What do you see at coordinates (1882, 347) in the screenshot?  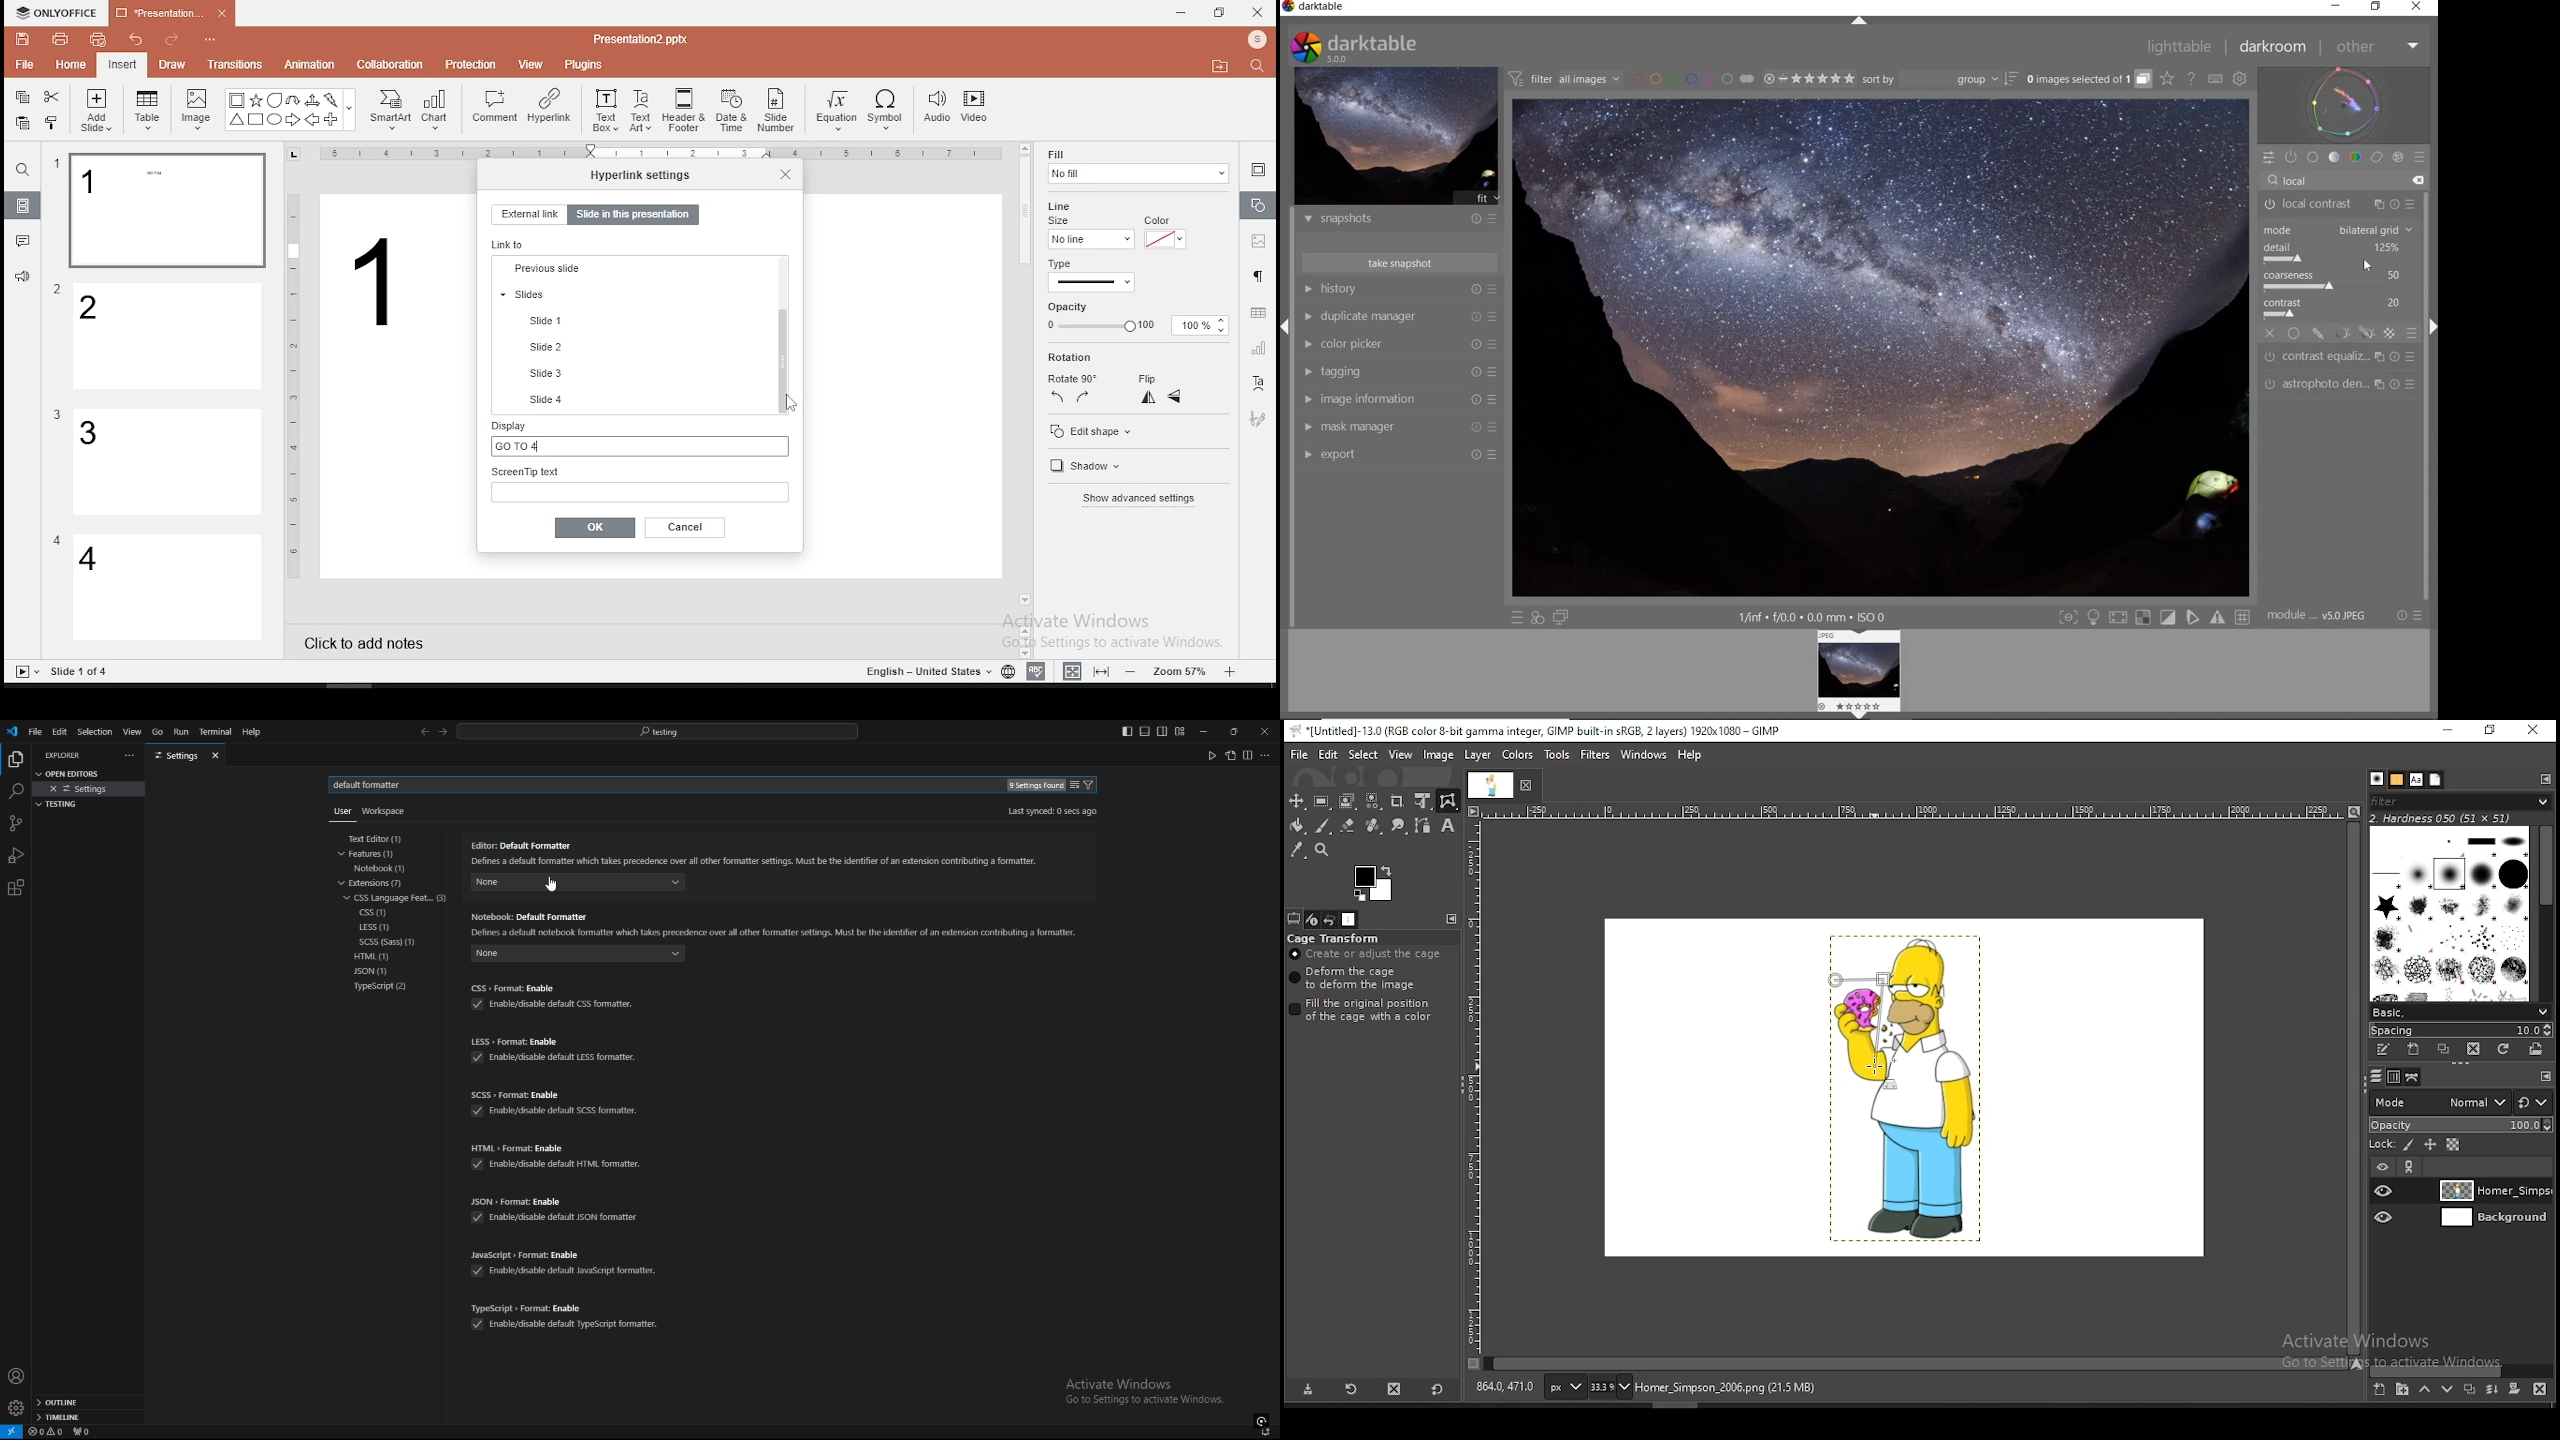 I see `SELECTED IMAGE` at bounding box center [1882, 347].